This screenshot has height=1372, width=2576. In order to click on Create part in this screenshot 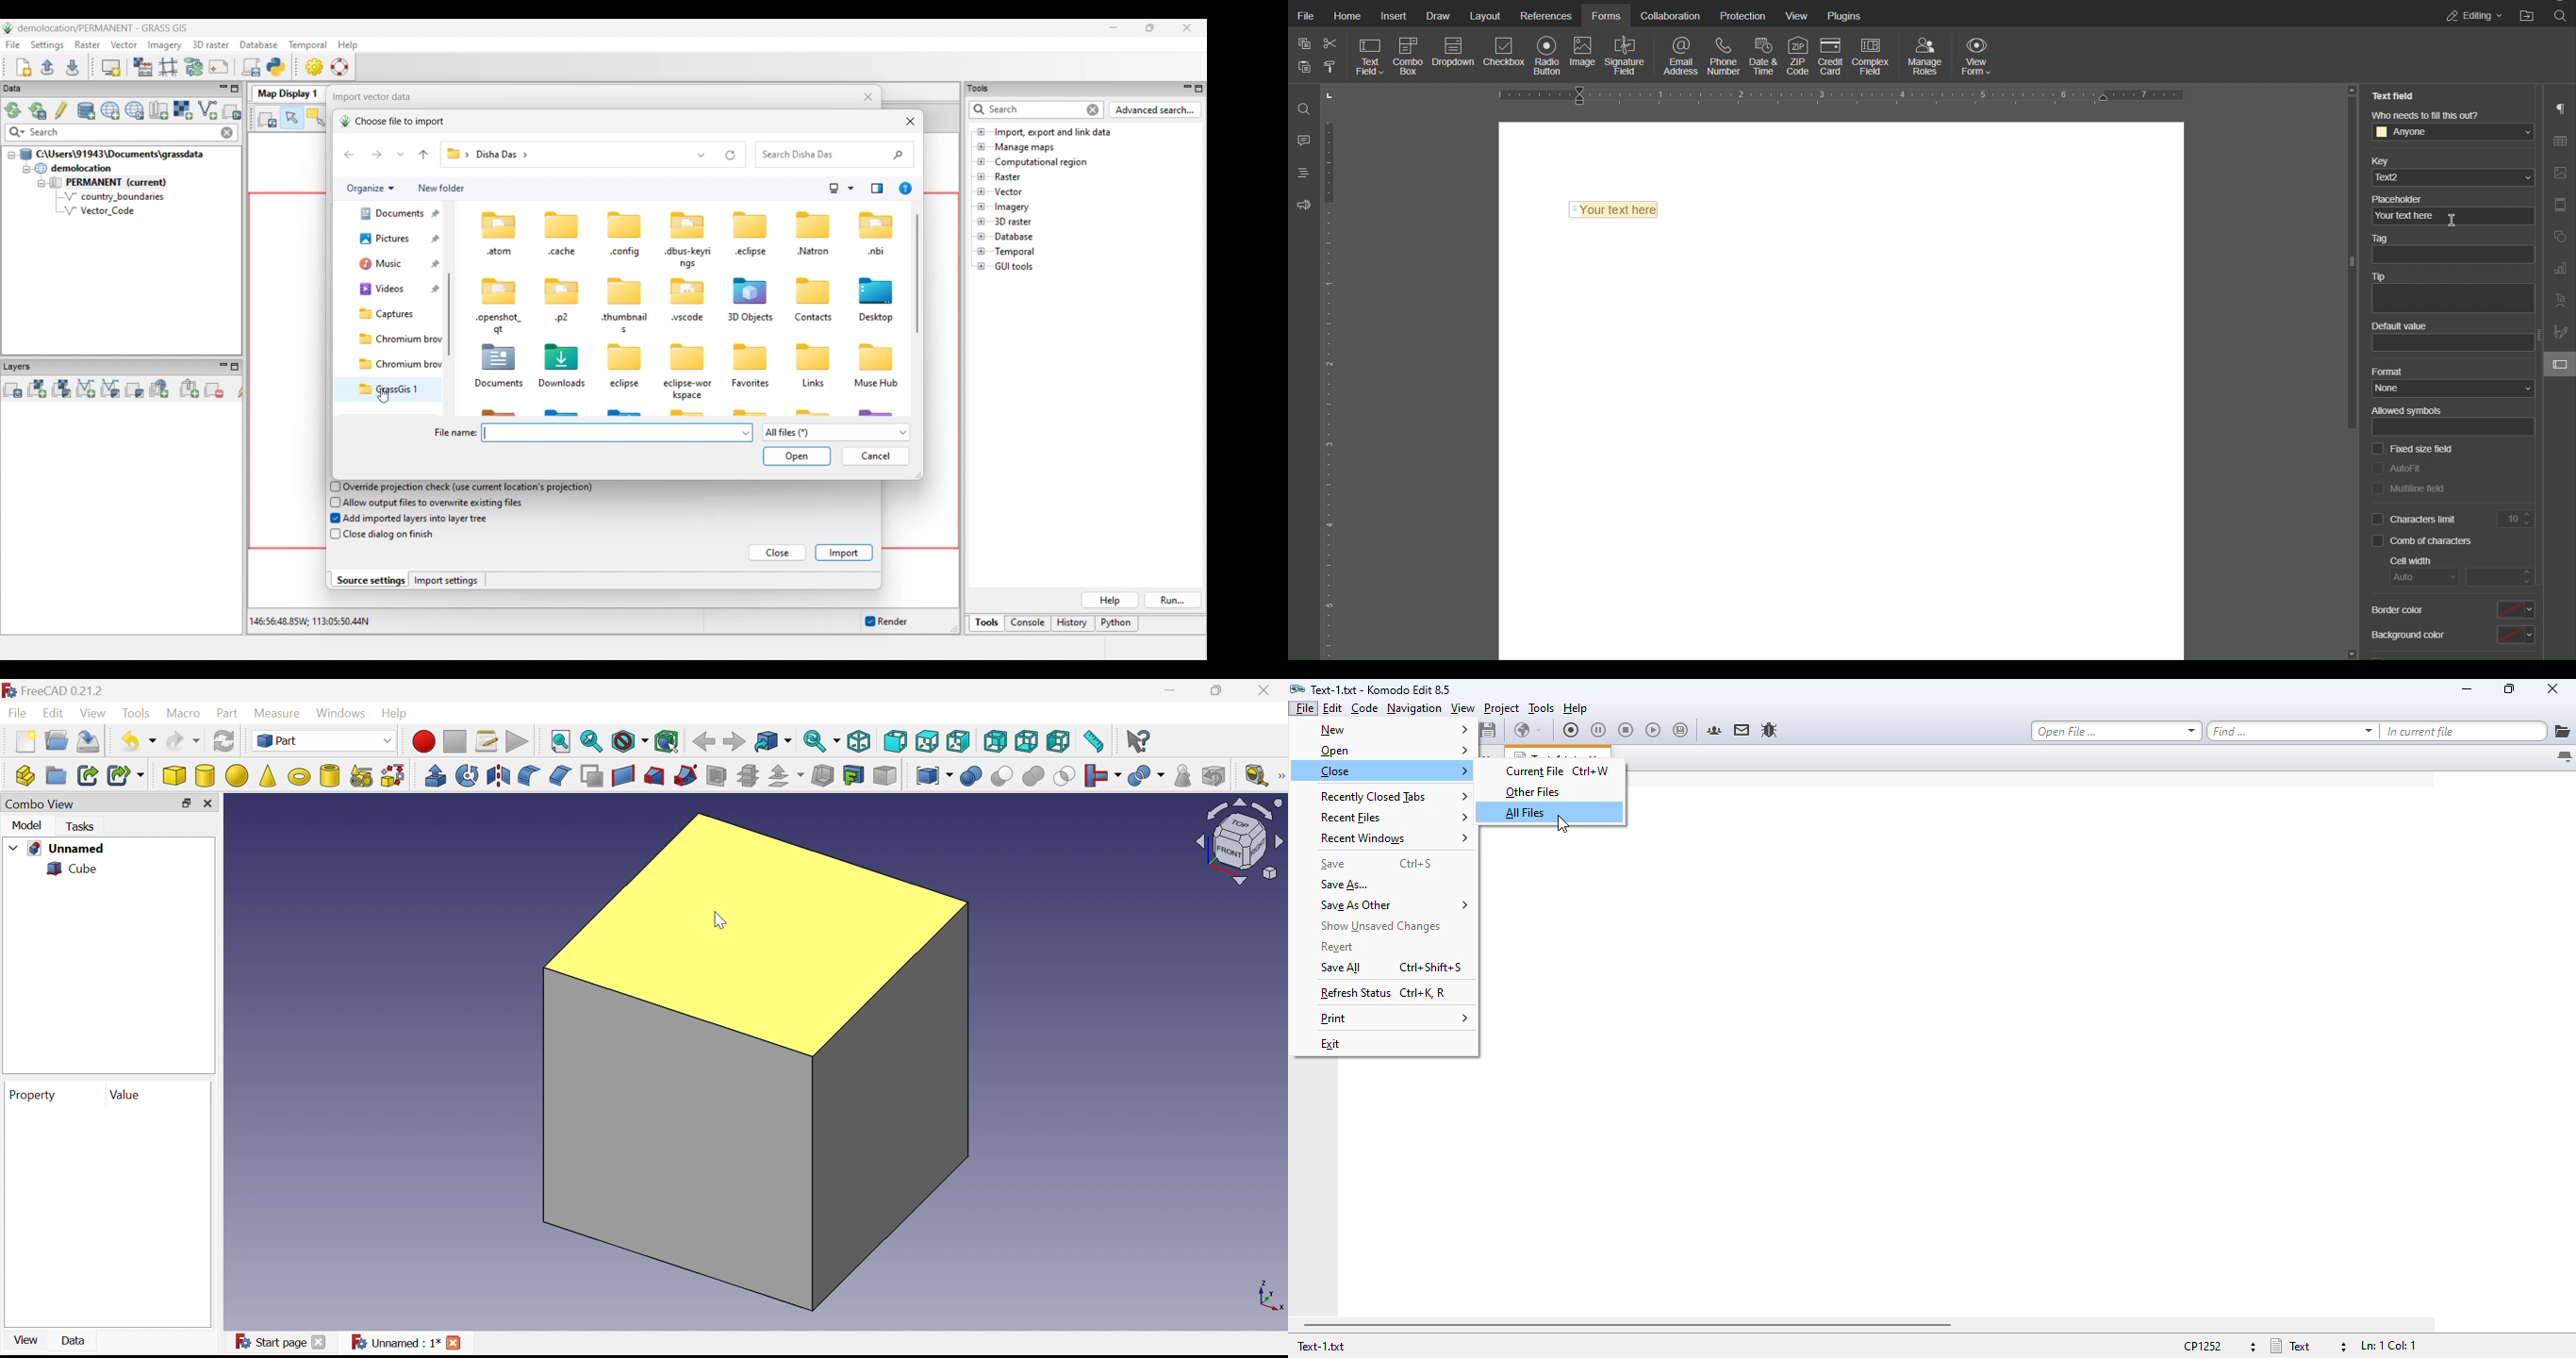, I will do `click(23, 776)`.